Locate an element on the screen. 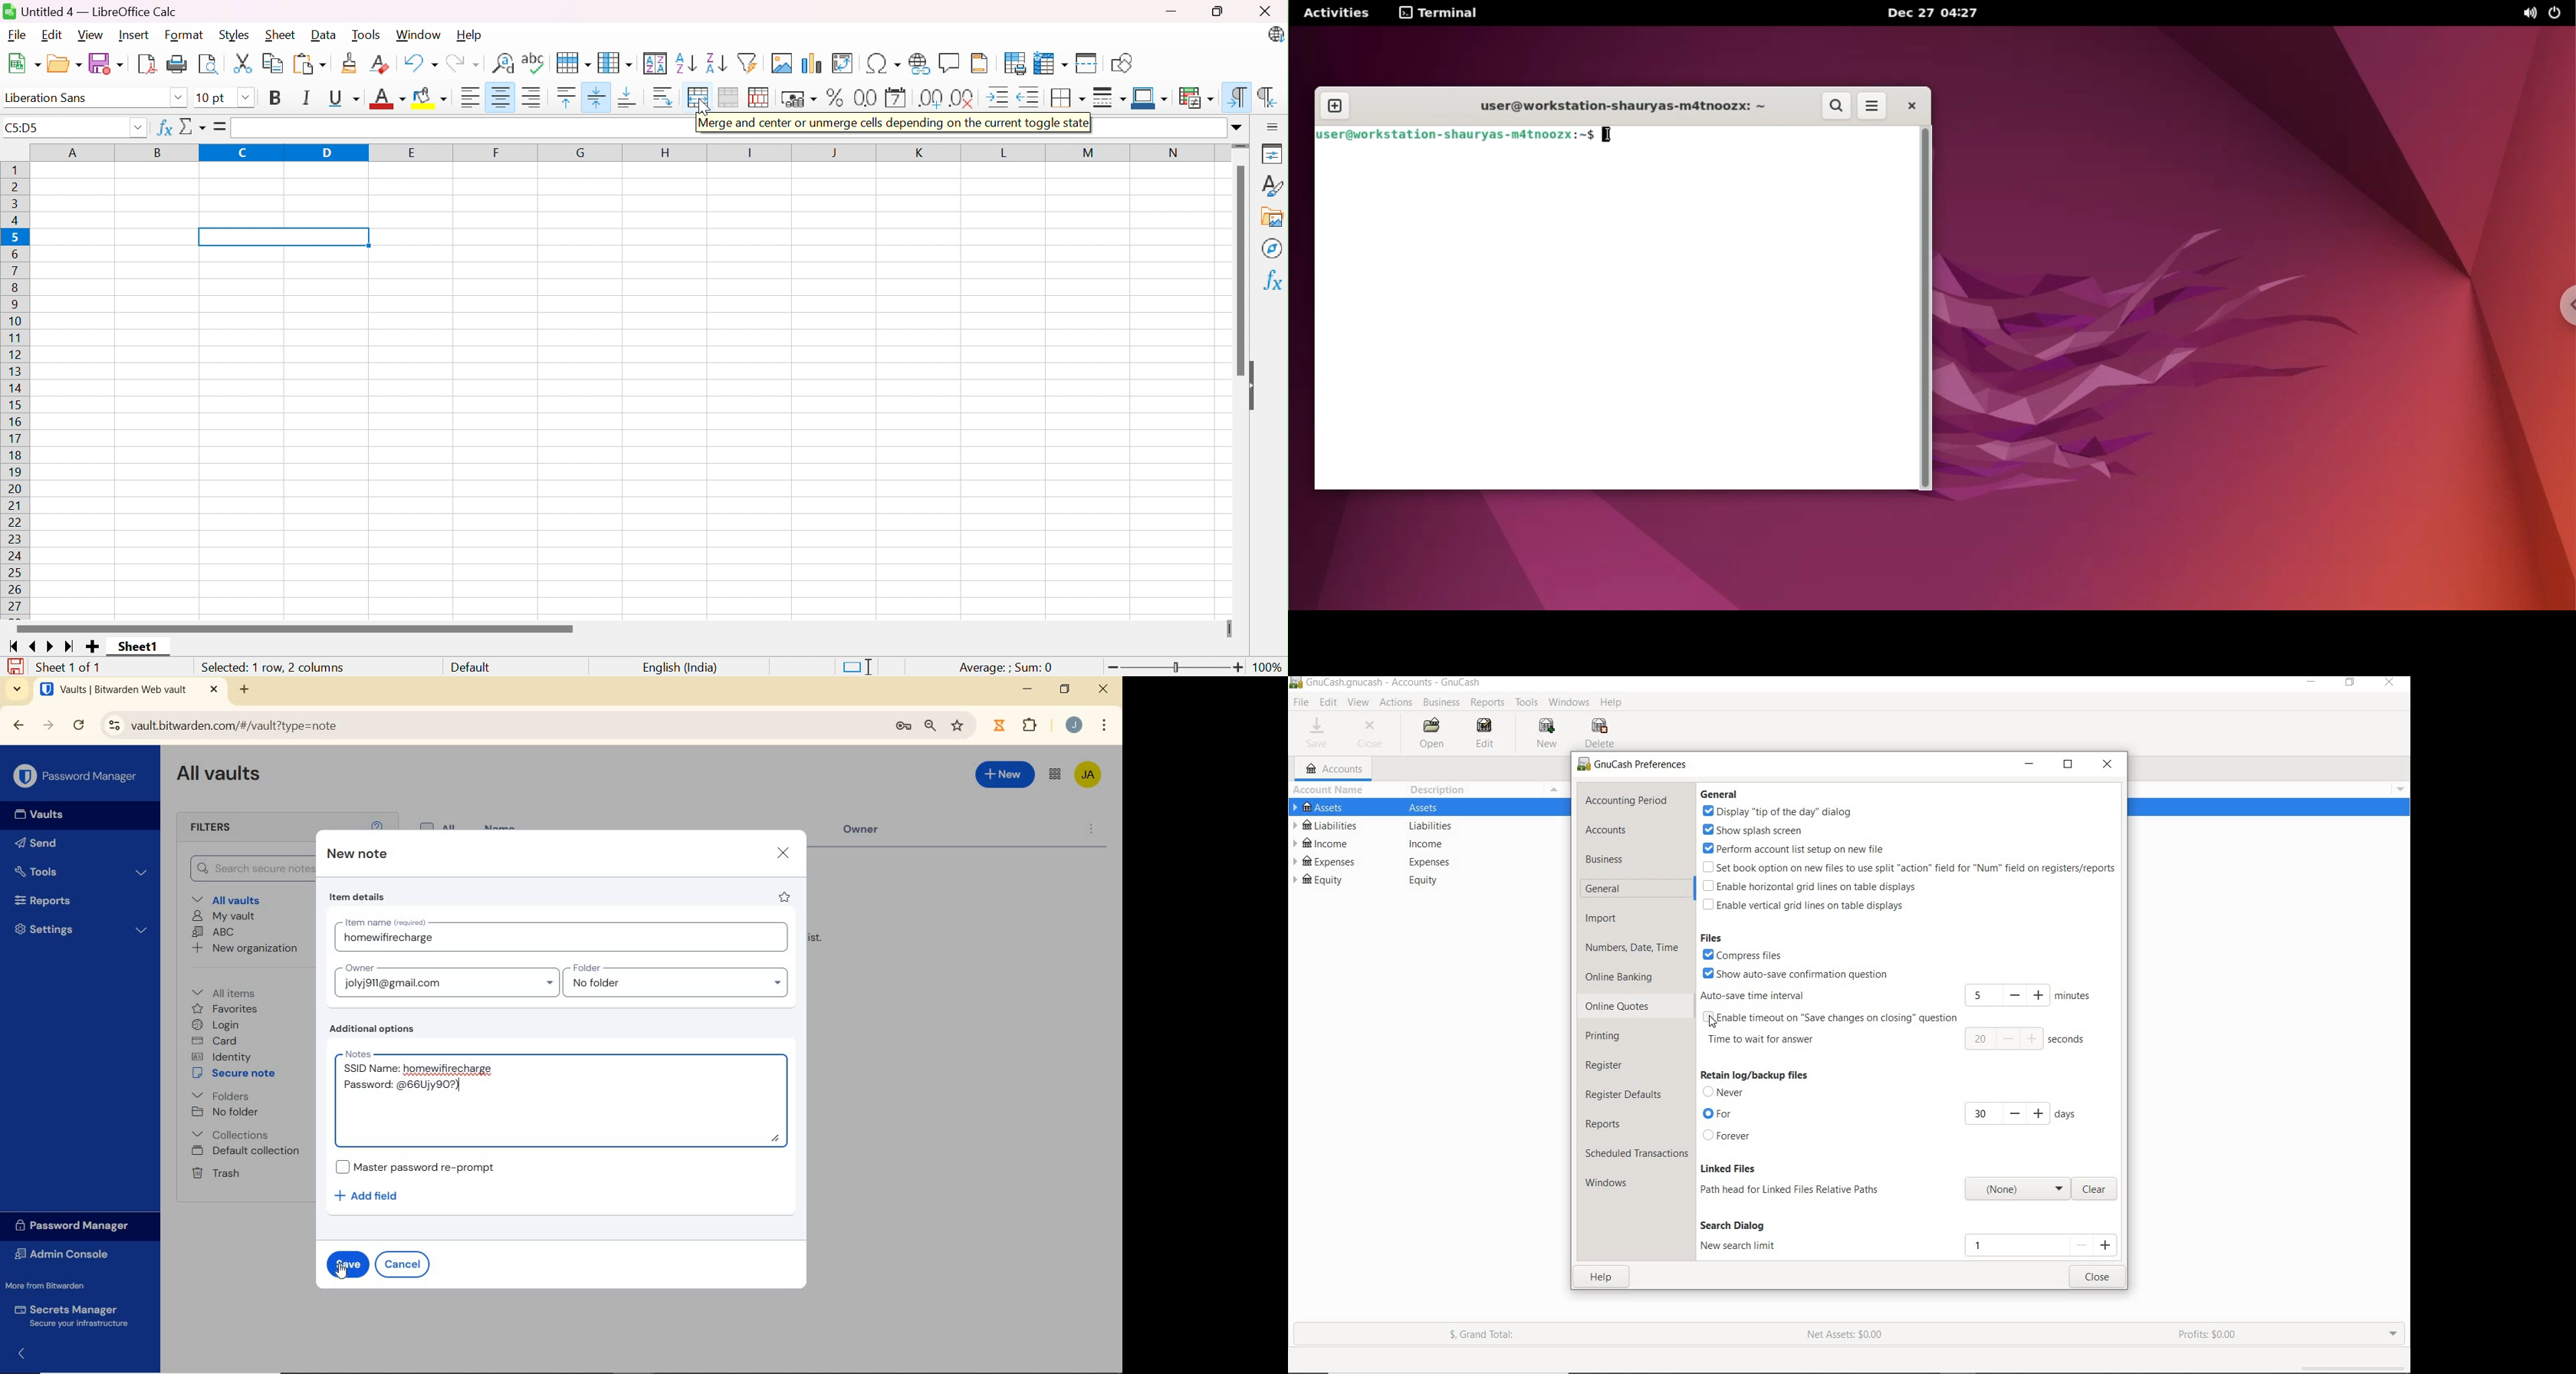  Format as Number is located at coordinates (865, 97).